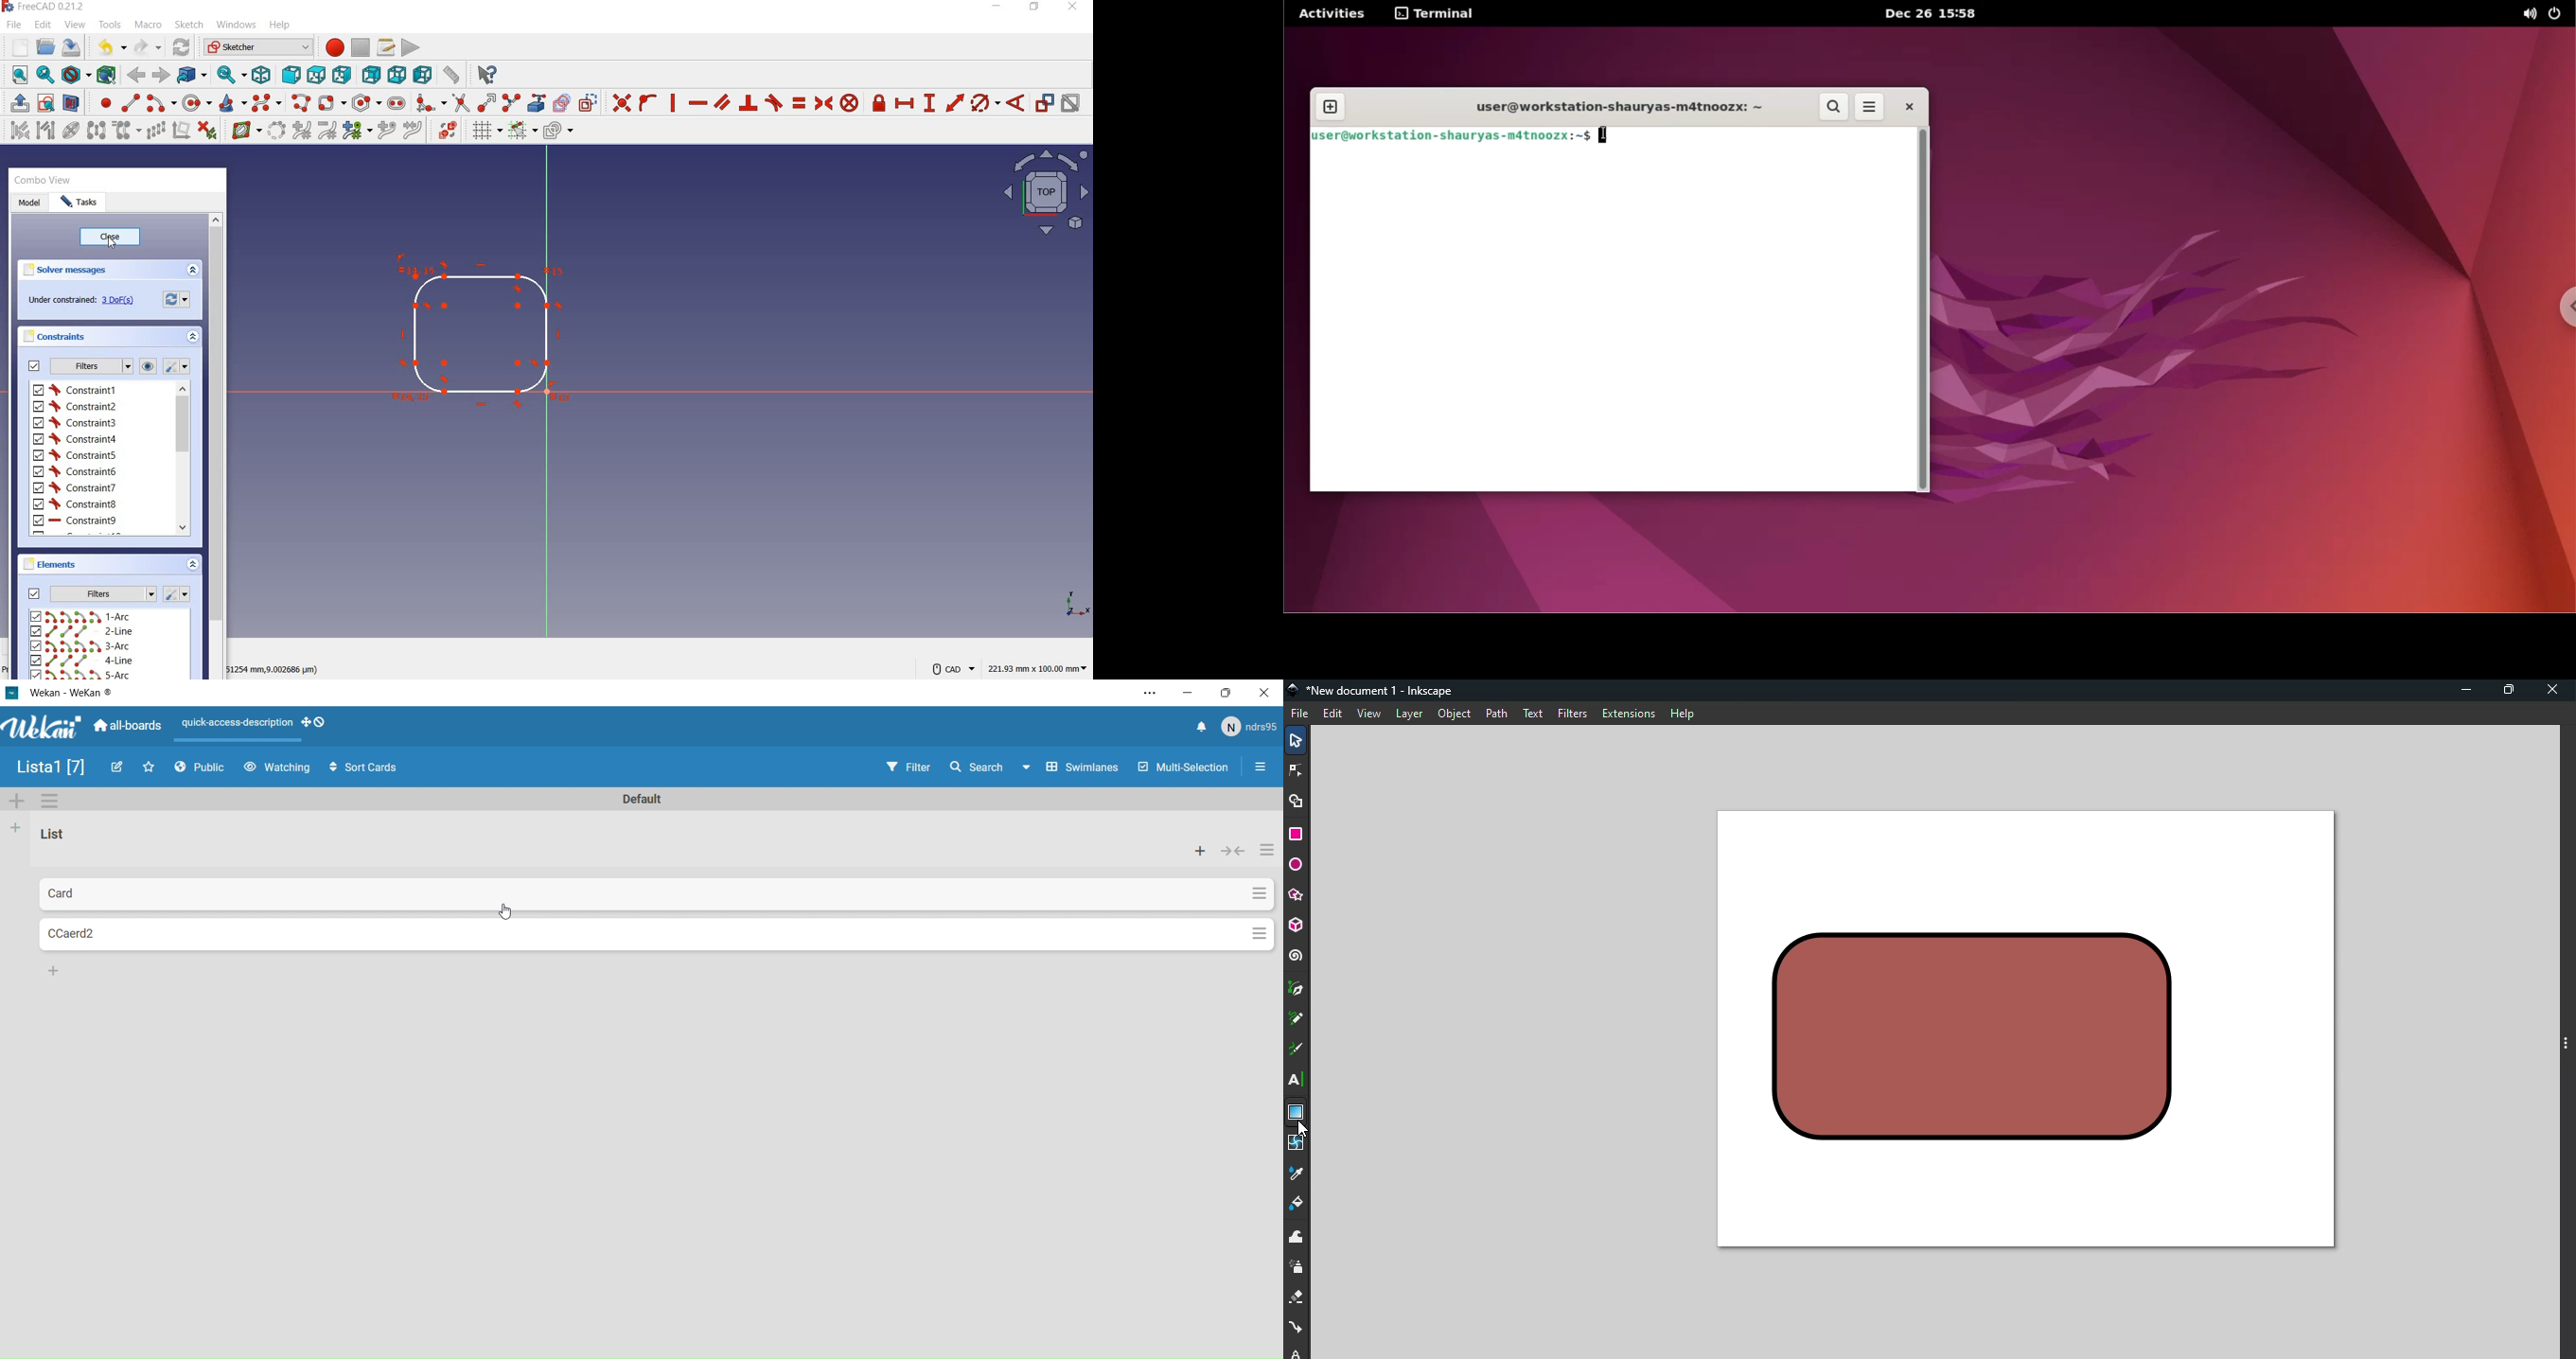 Image resolution: width=2576 pixels, height=1372 pixels. Describe the element at coordinates (1297, 990) in the screenshot. I see `Pen tool` at that location.